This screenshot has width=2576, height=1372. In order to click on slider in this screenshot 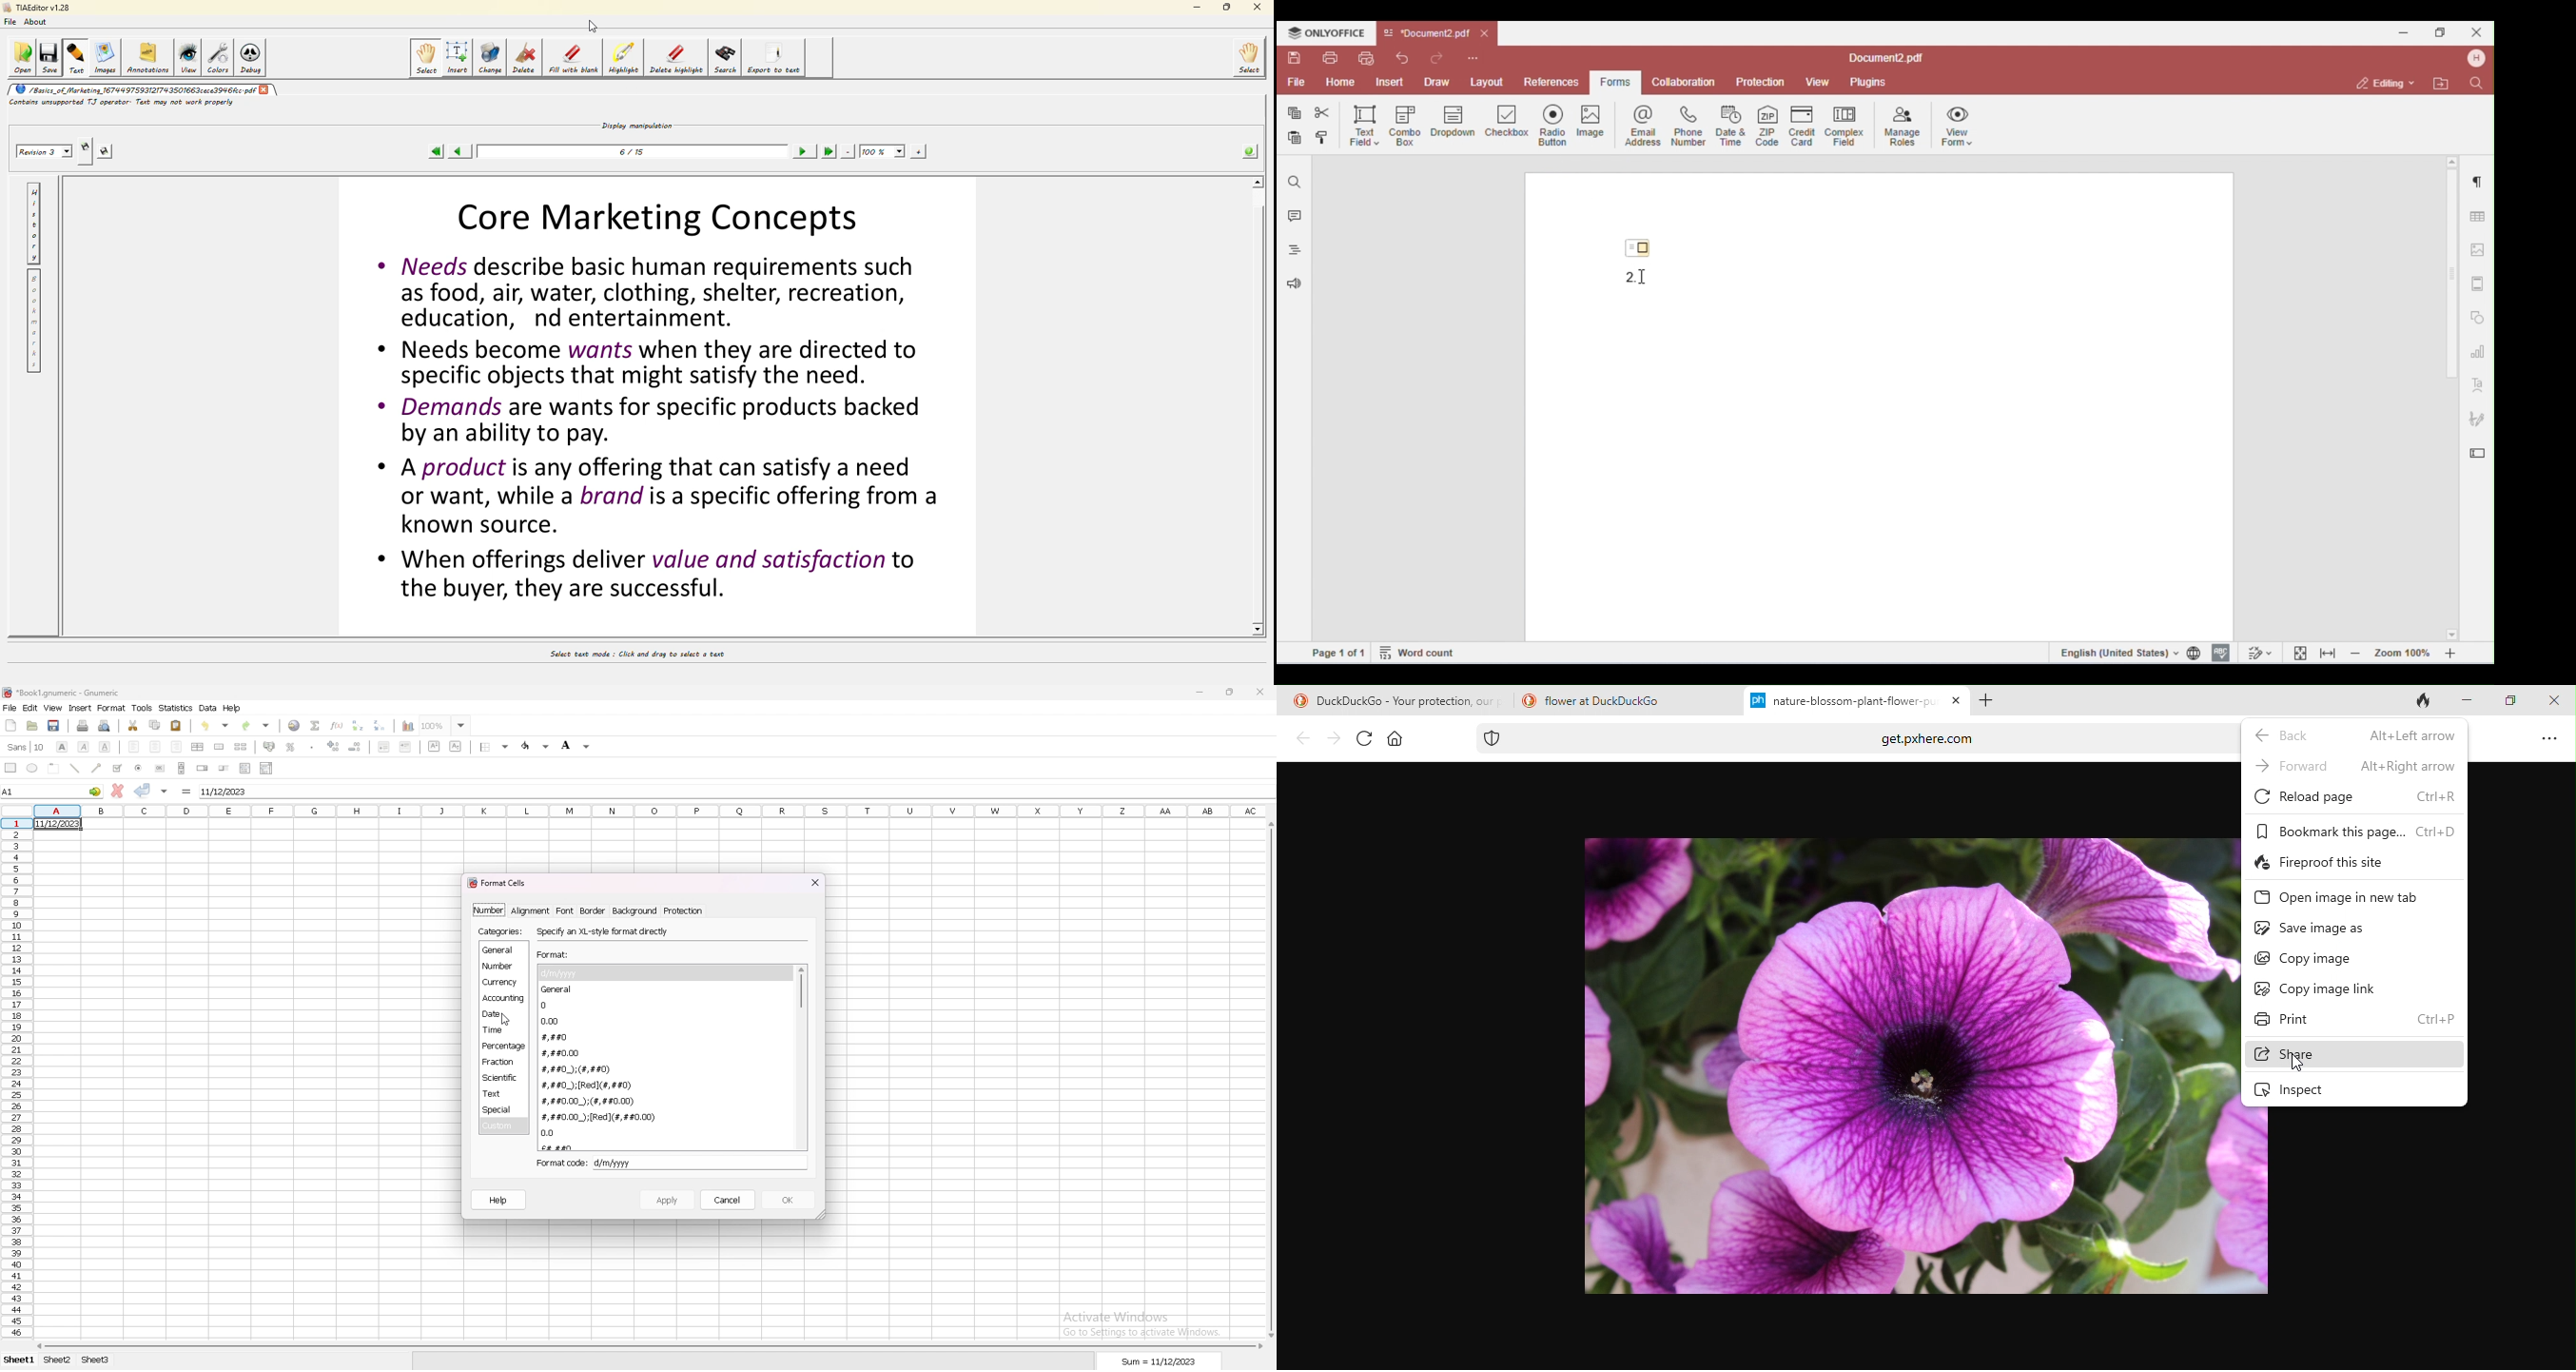, I will do `click(223, 769)`.